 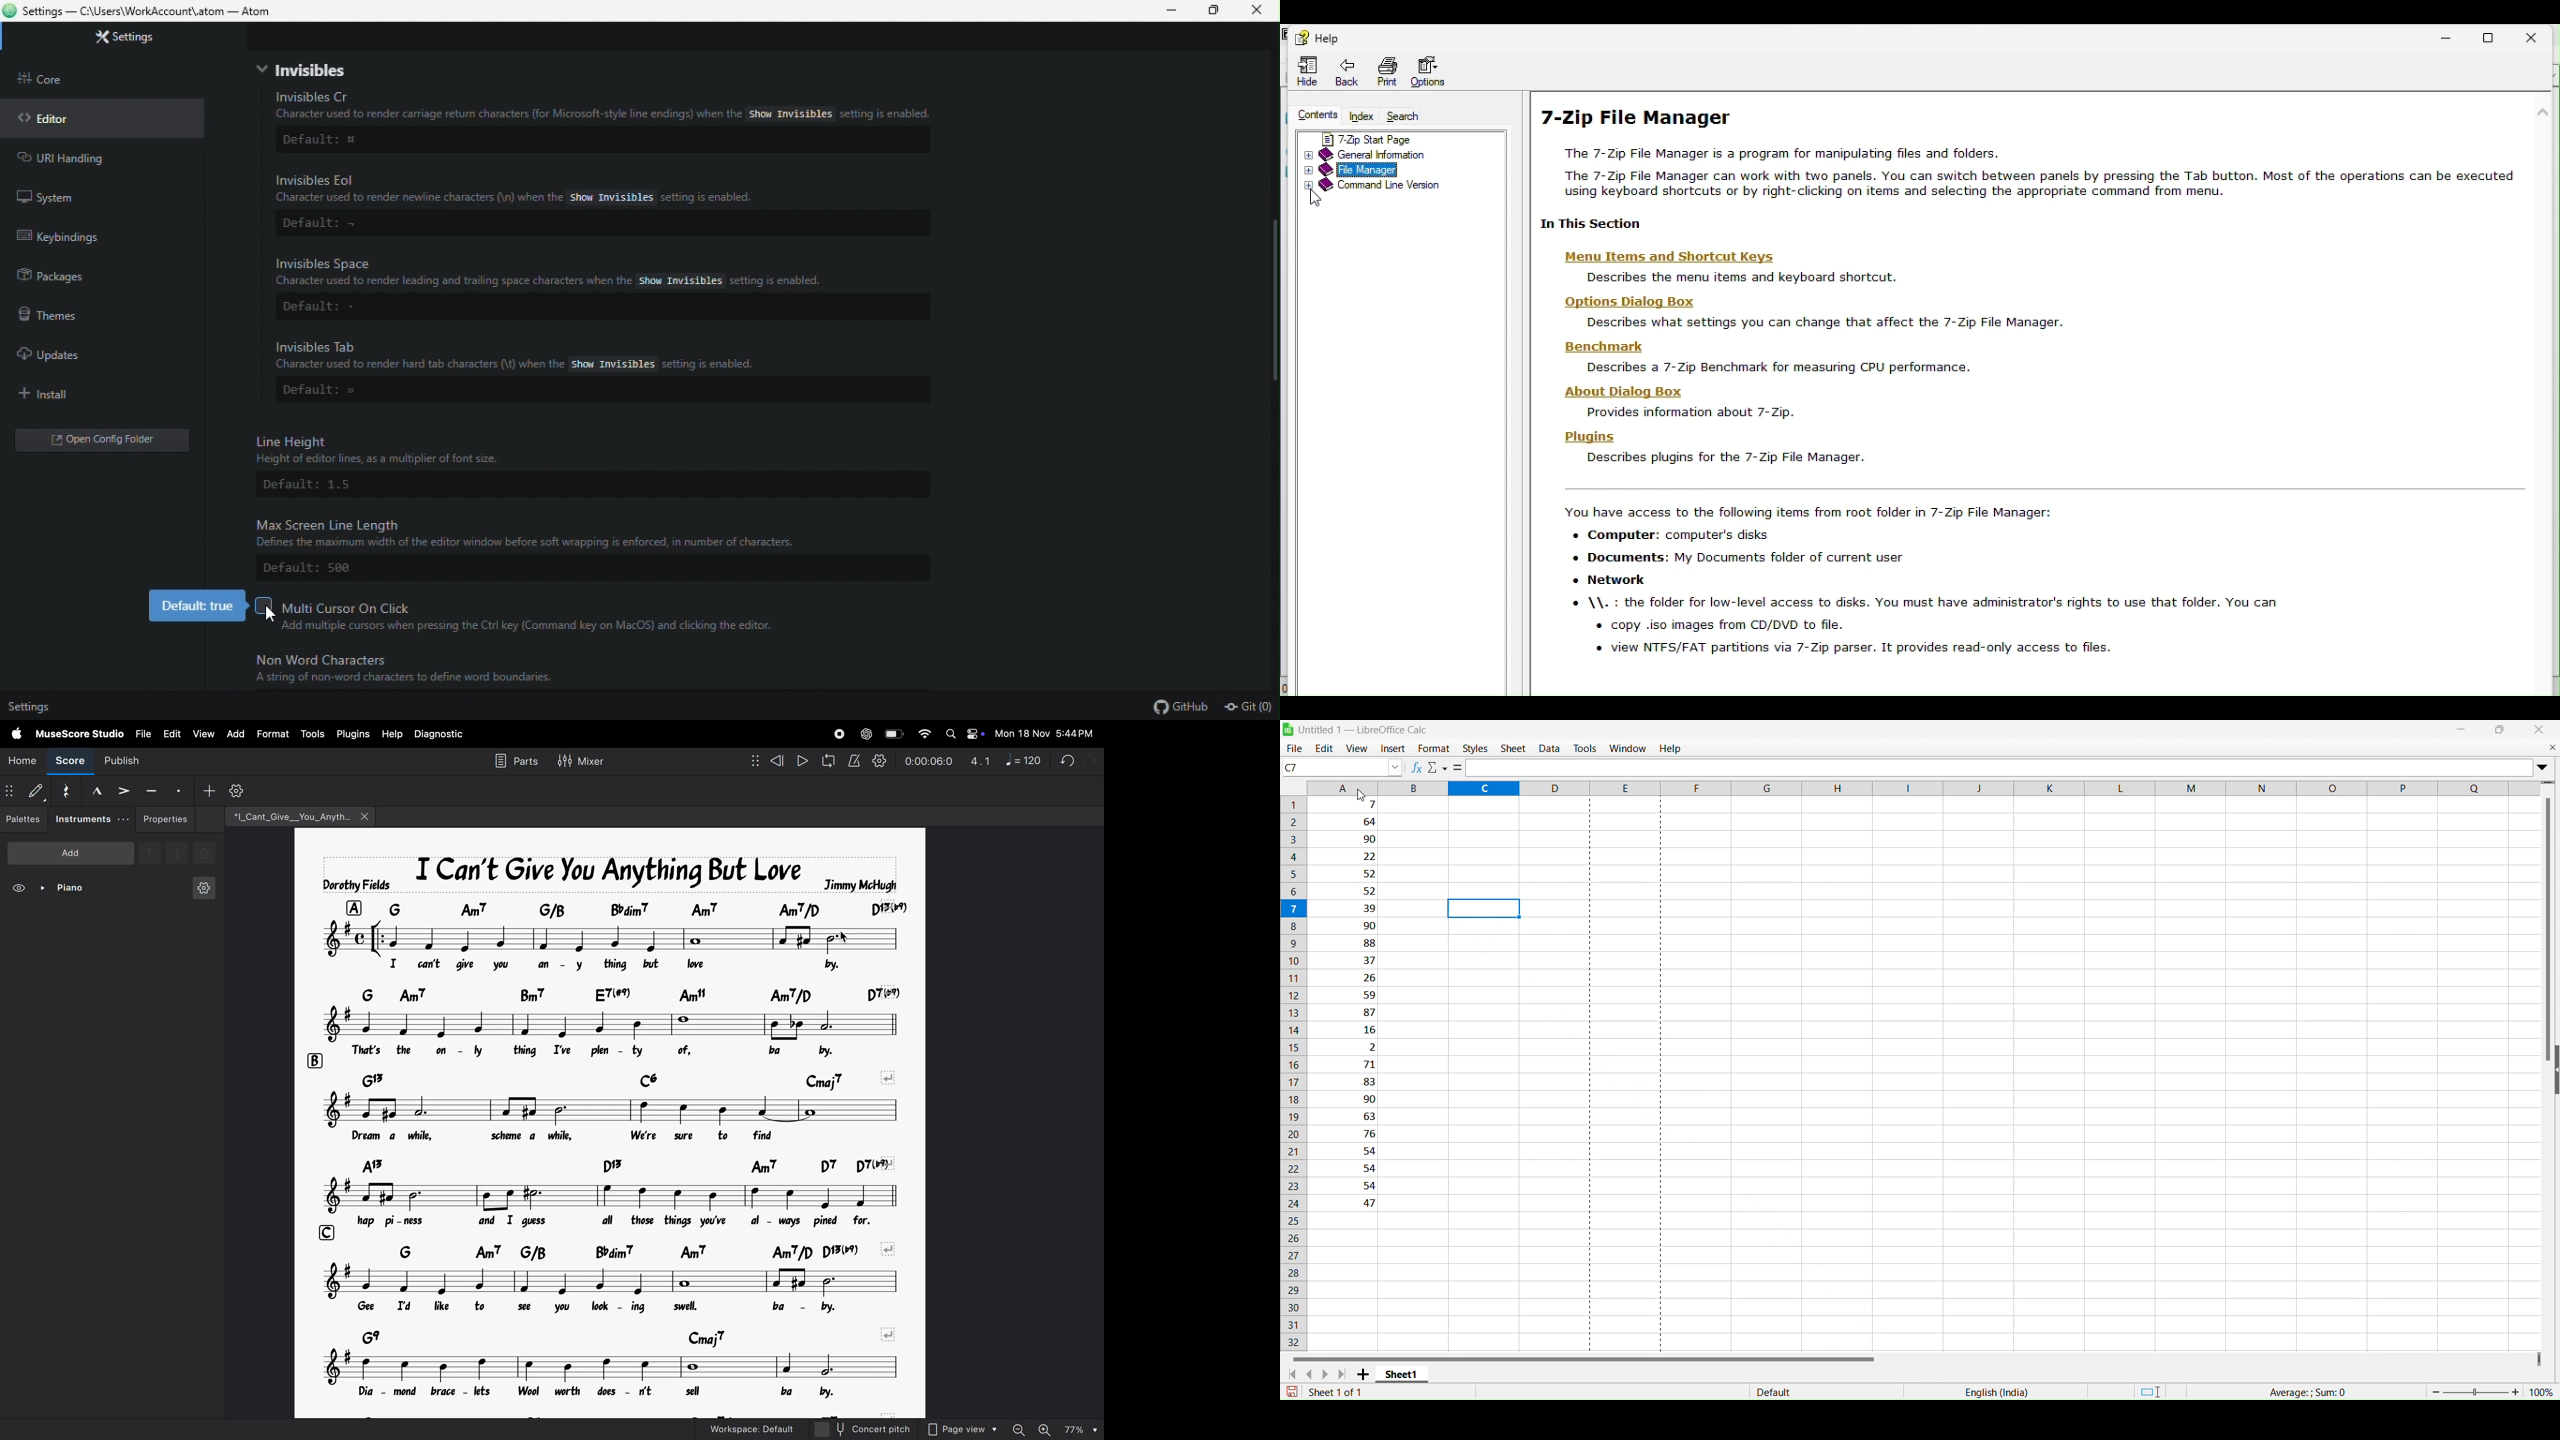 What do you see at coordinates (599, 70) in the screenshot?
I see `Invisibles ` at bounding box center [599, 70].